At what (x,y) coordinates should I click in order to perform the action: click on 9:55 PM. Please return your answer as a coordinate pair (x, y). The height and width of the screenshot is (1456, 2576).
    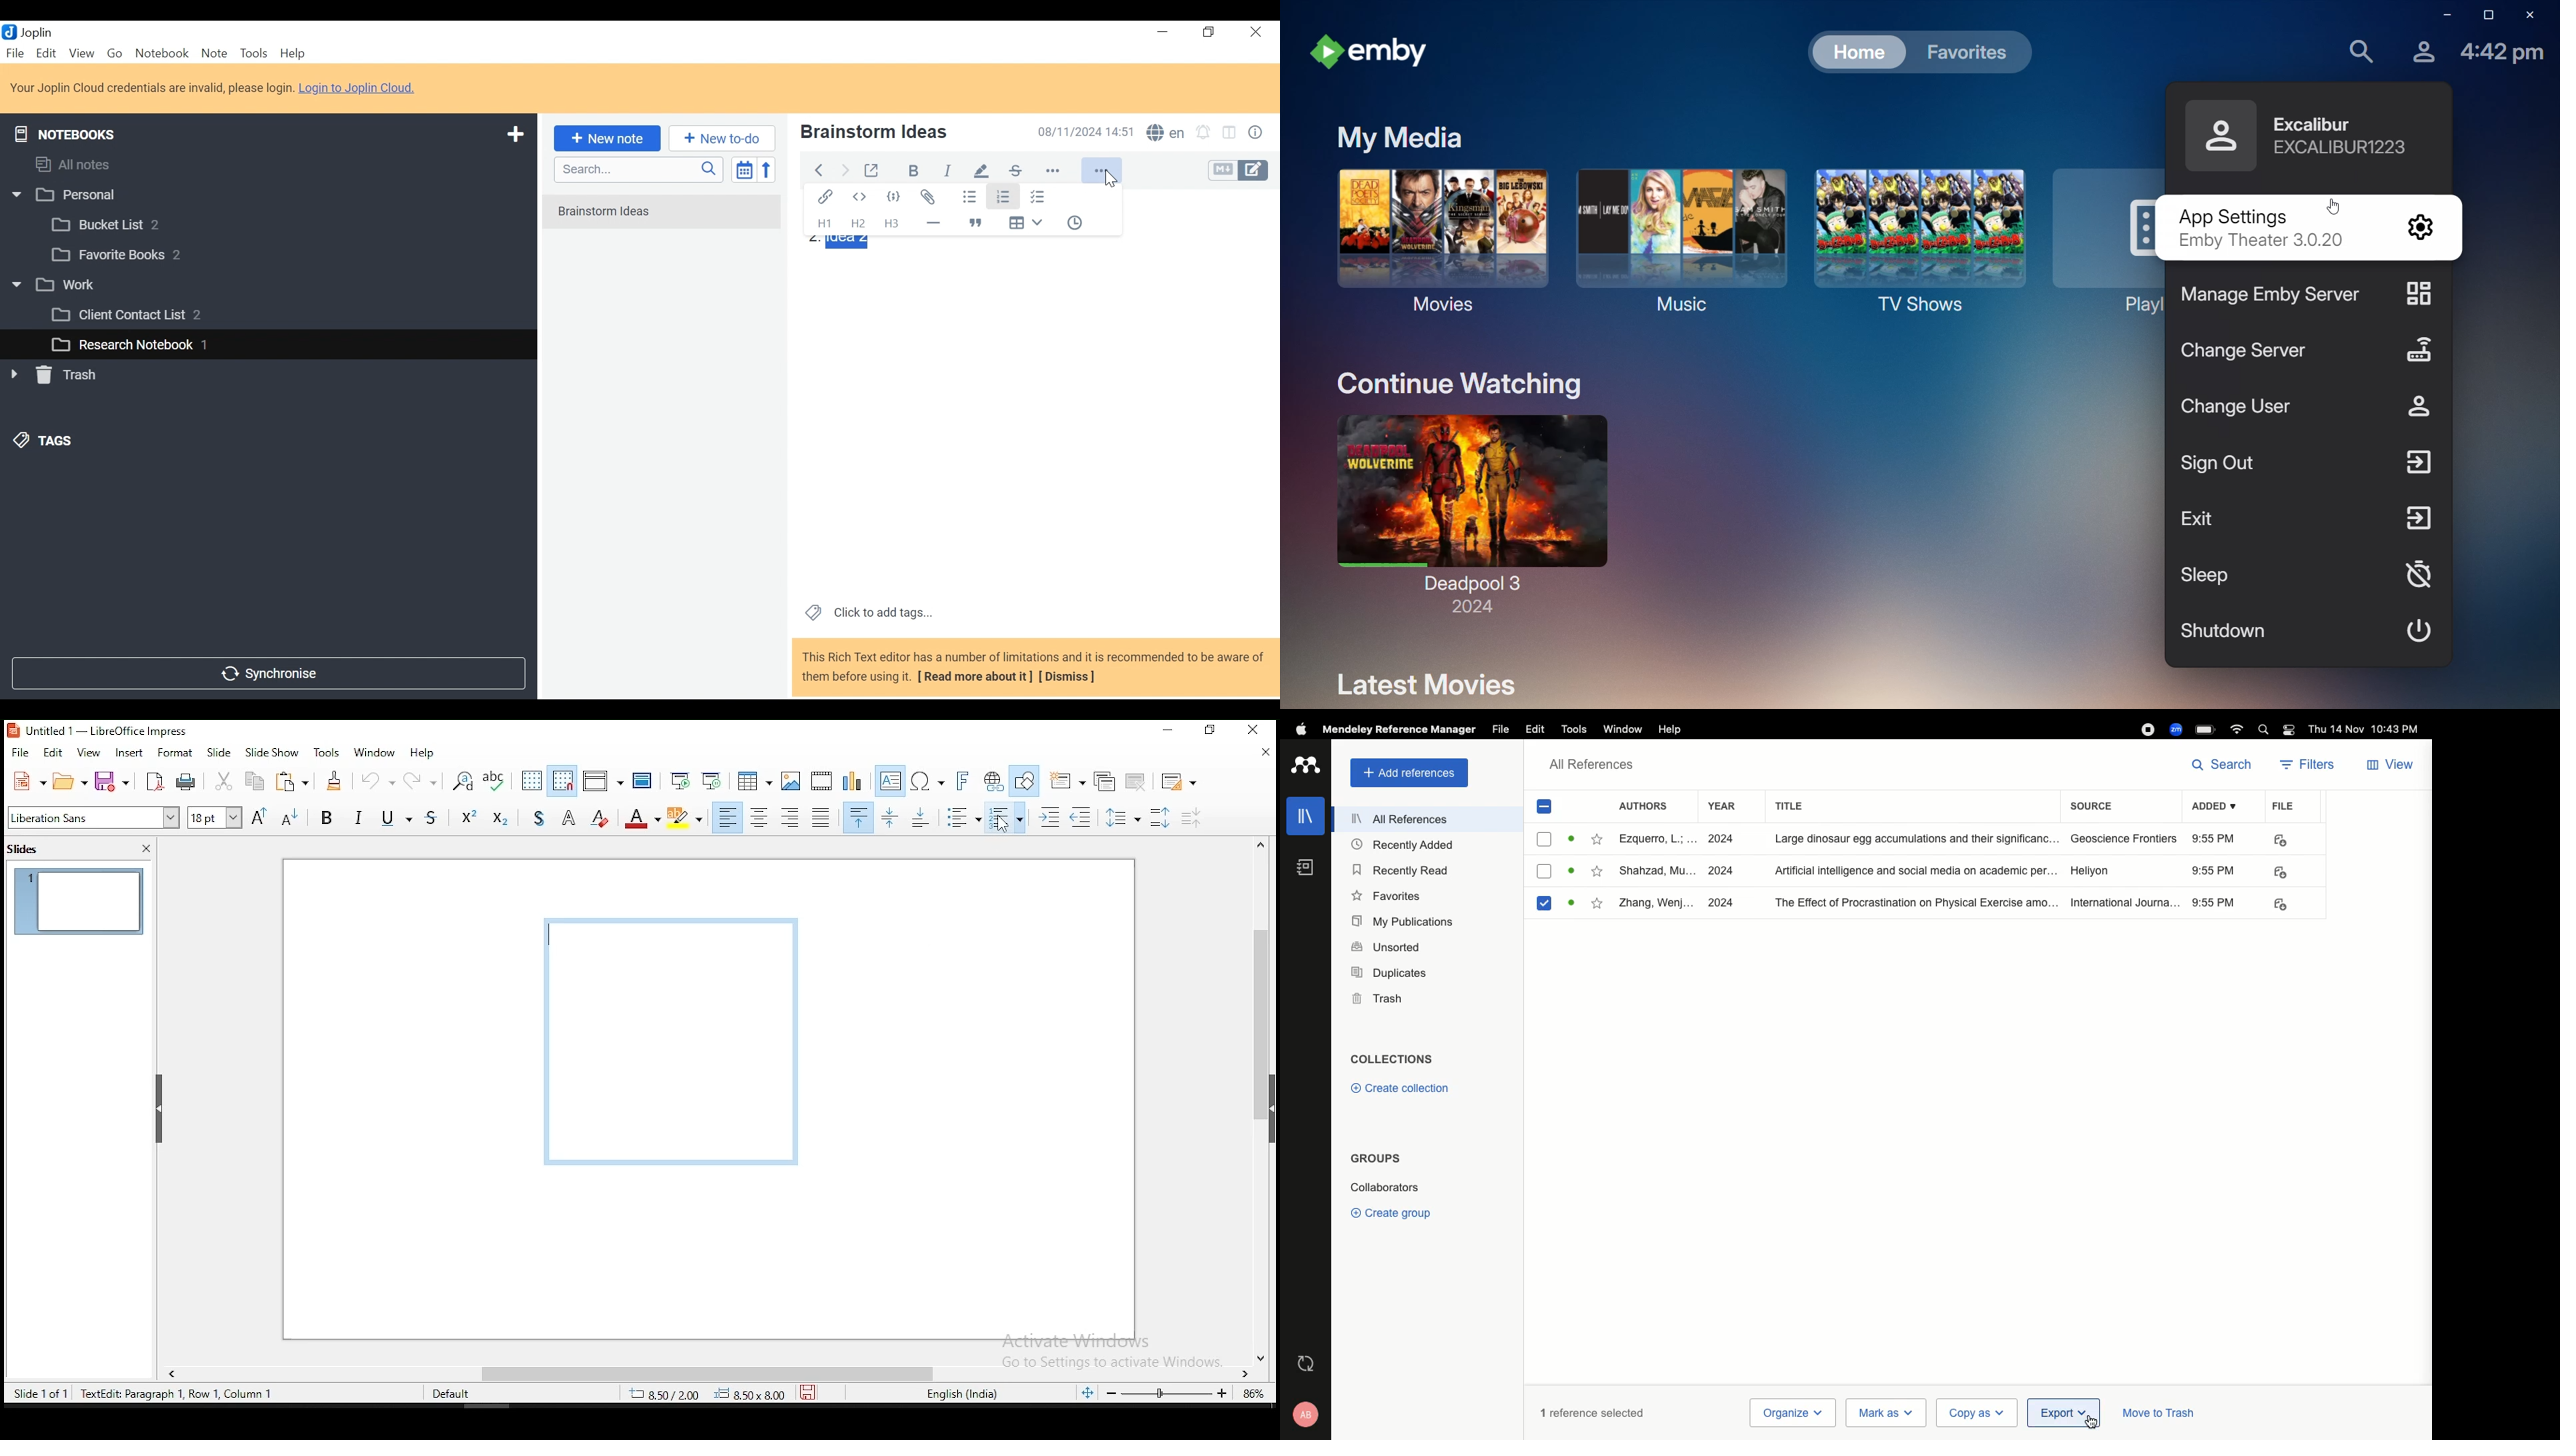
    Looking at the image, I should click on (2214, 870).